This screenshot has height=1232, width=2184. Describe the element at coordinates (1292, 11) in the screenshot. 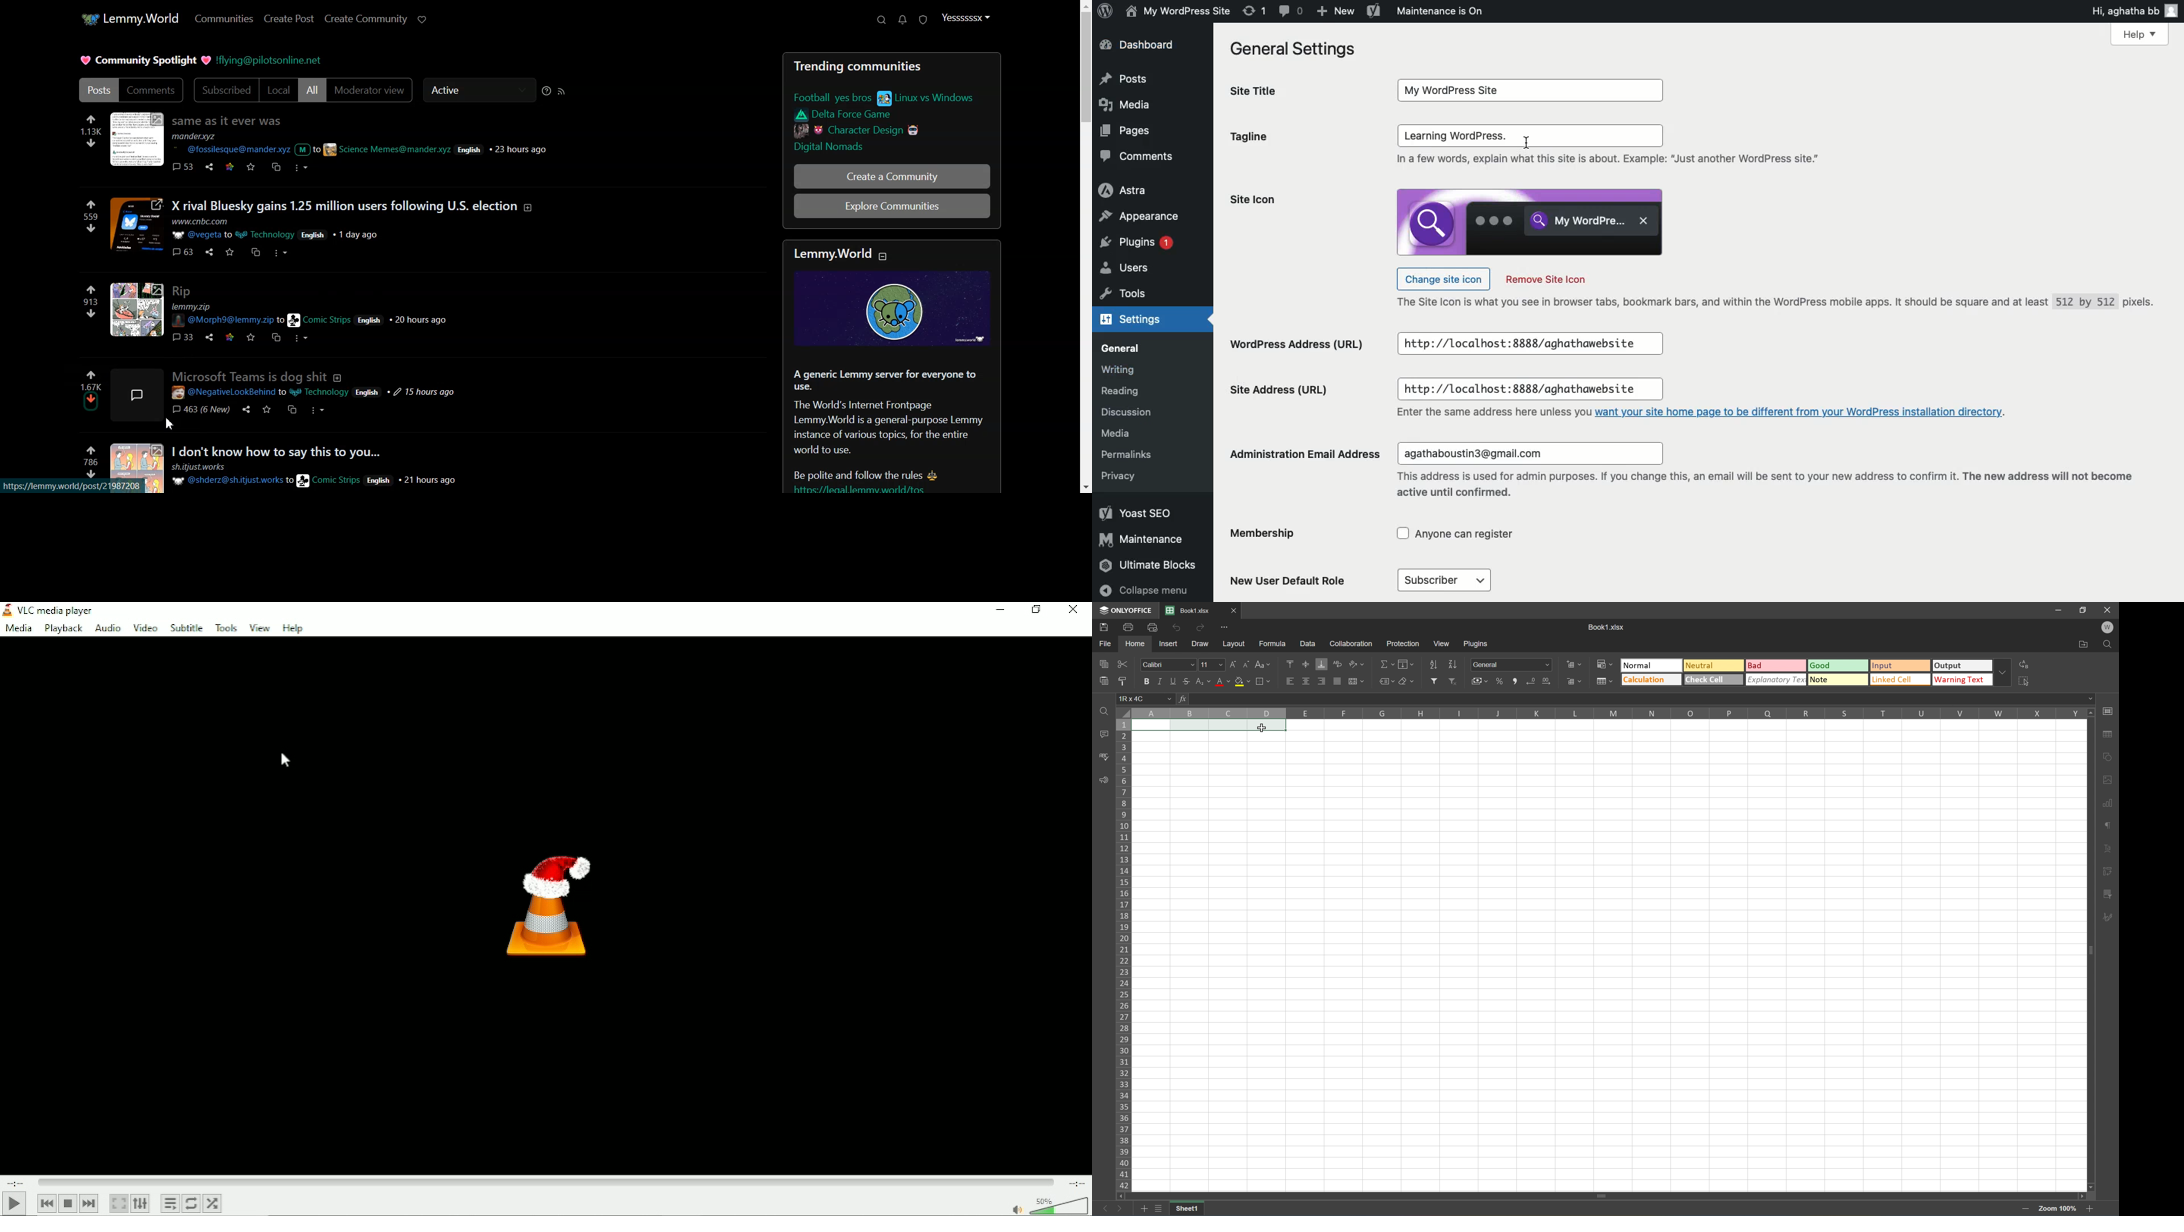

I see `Comment` at that location.